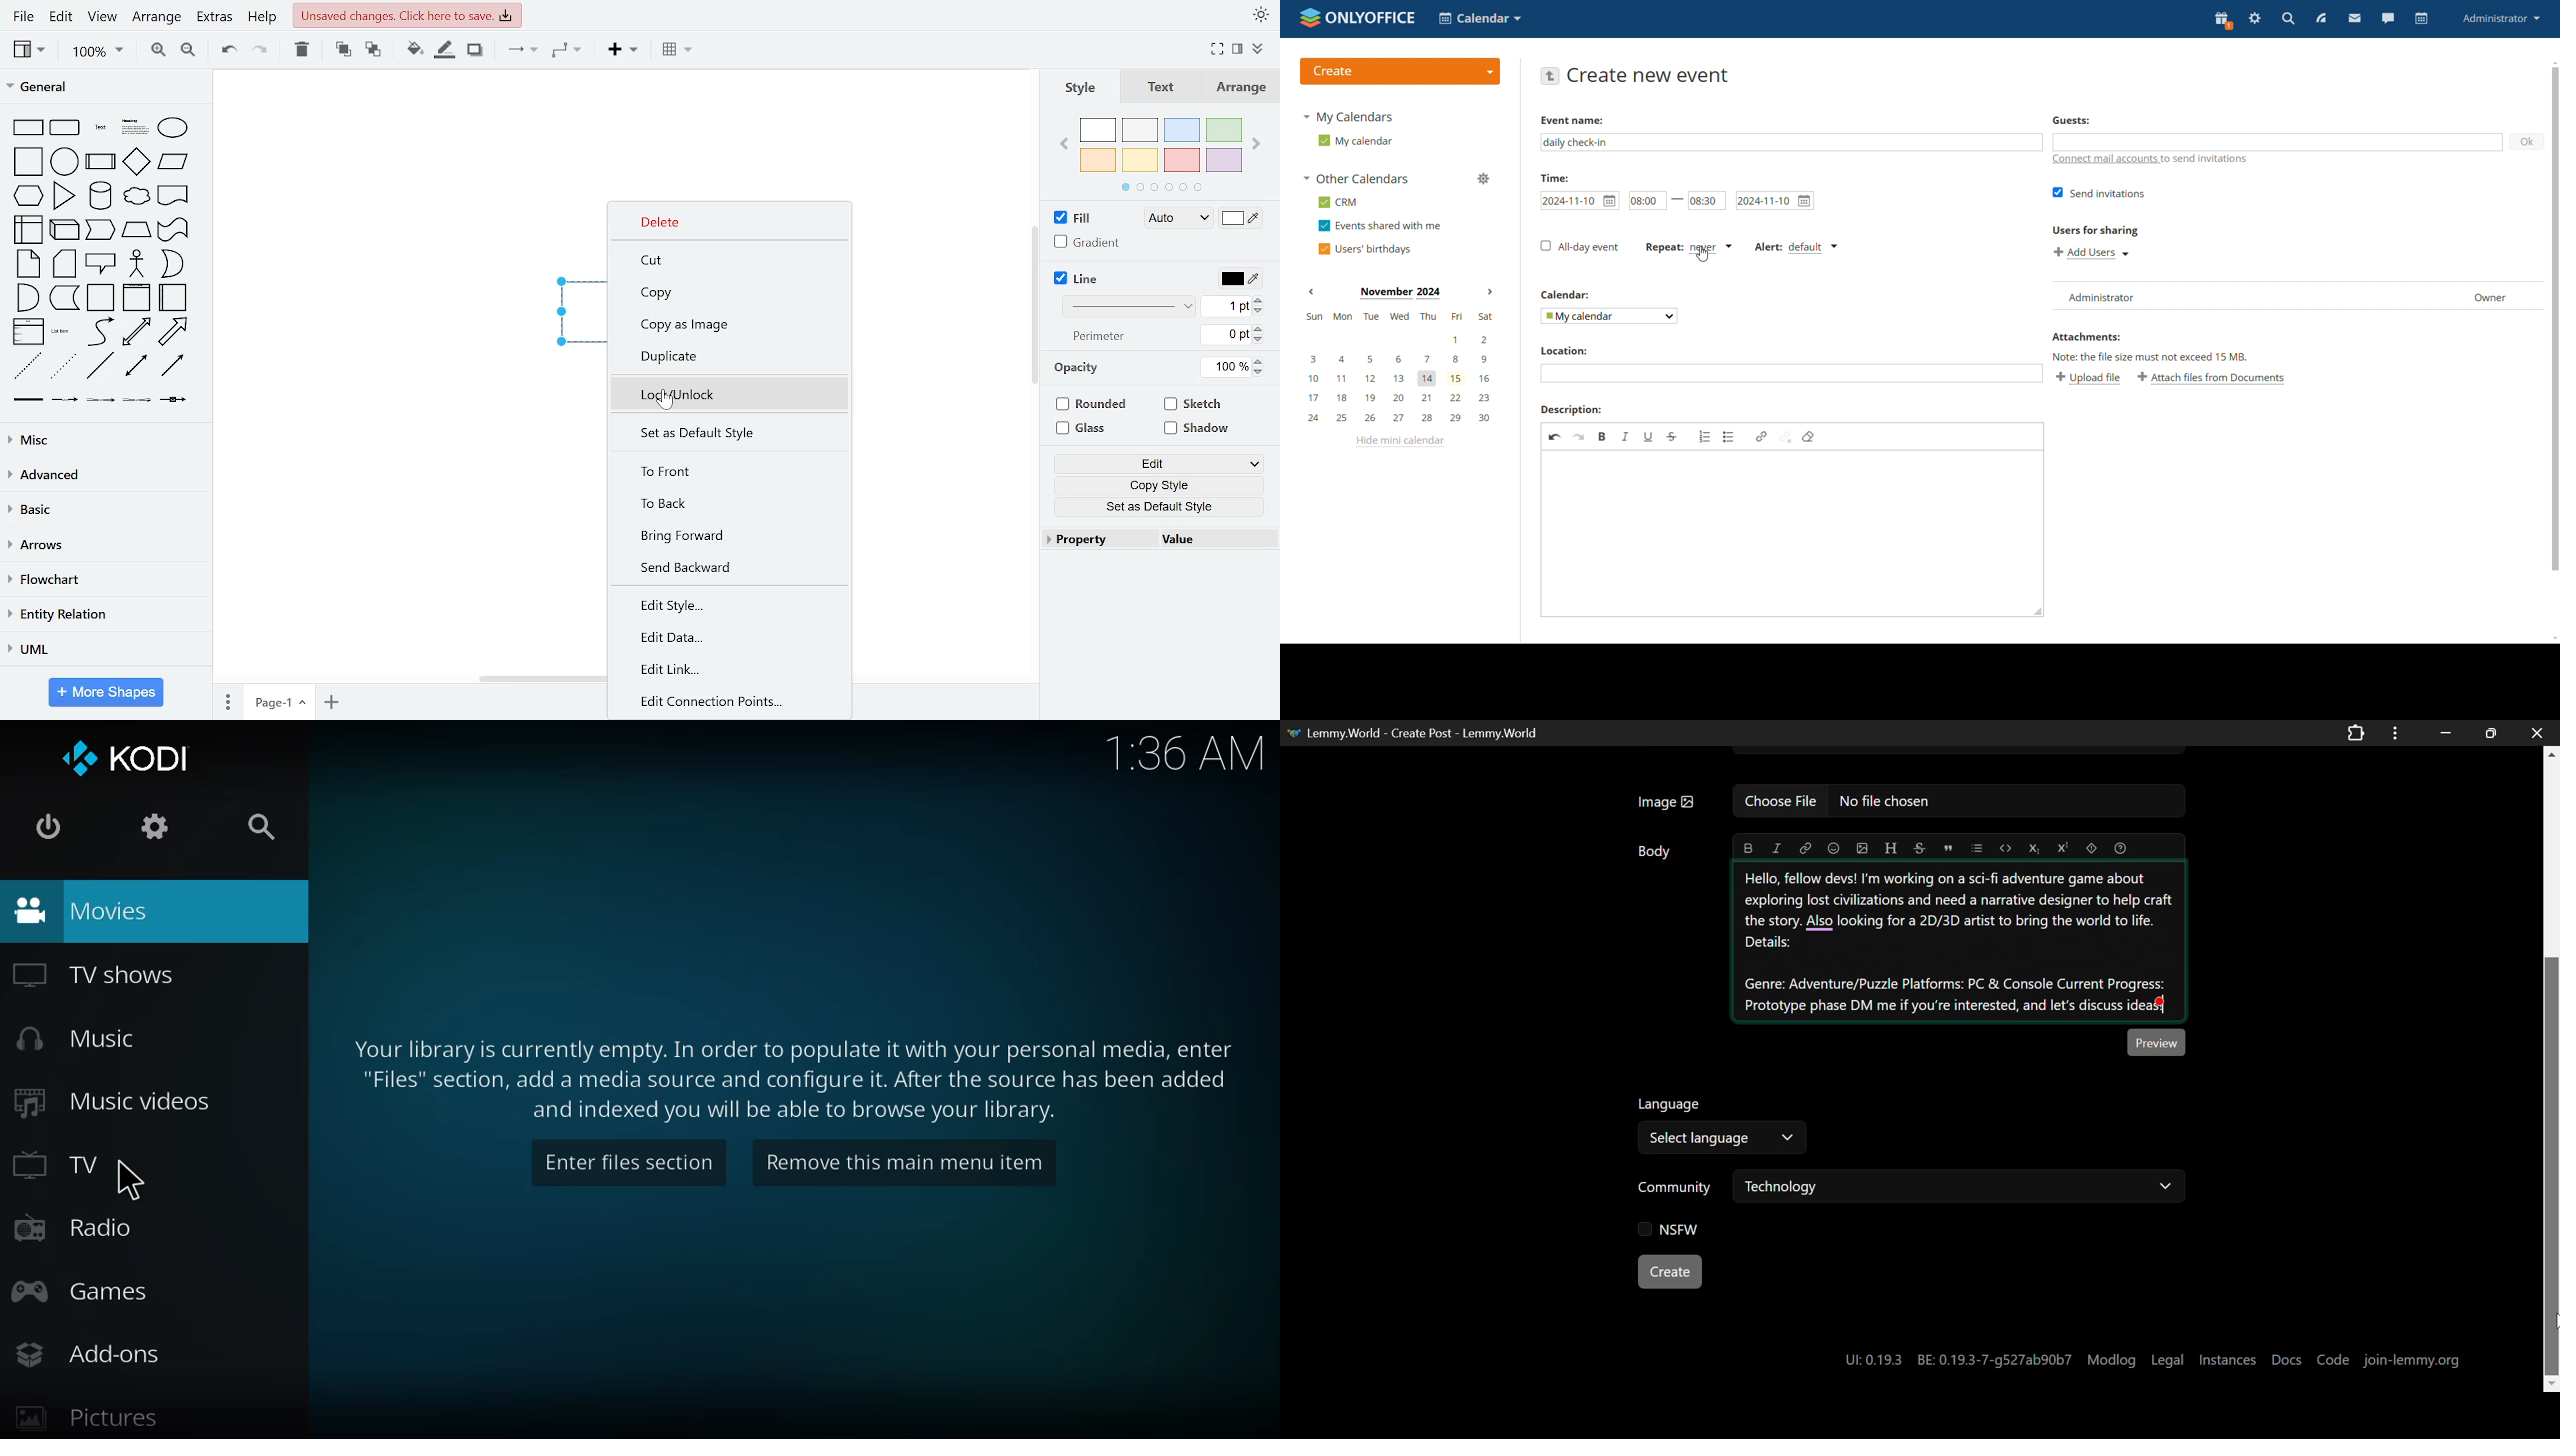 The width and height of the screenshot is (2576, 1456). What do you see at coordinates (1787, 534) in the screenshot?
I see `add description` at bounding box center [1787, 534].